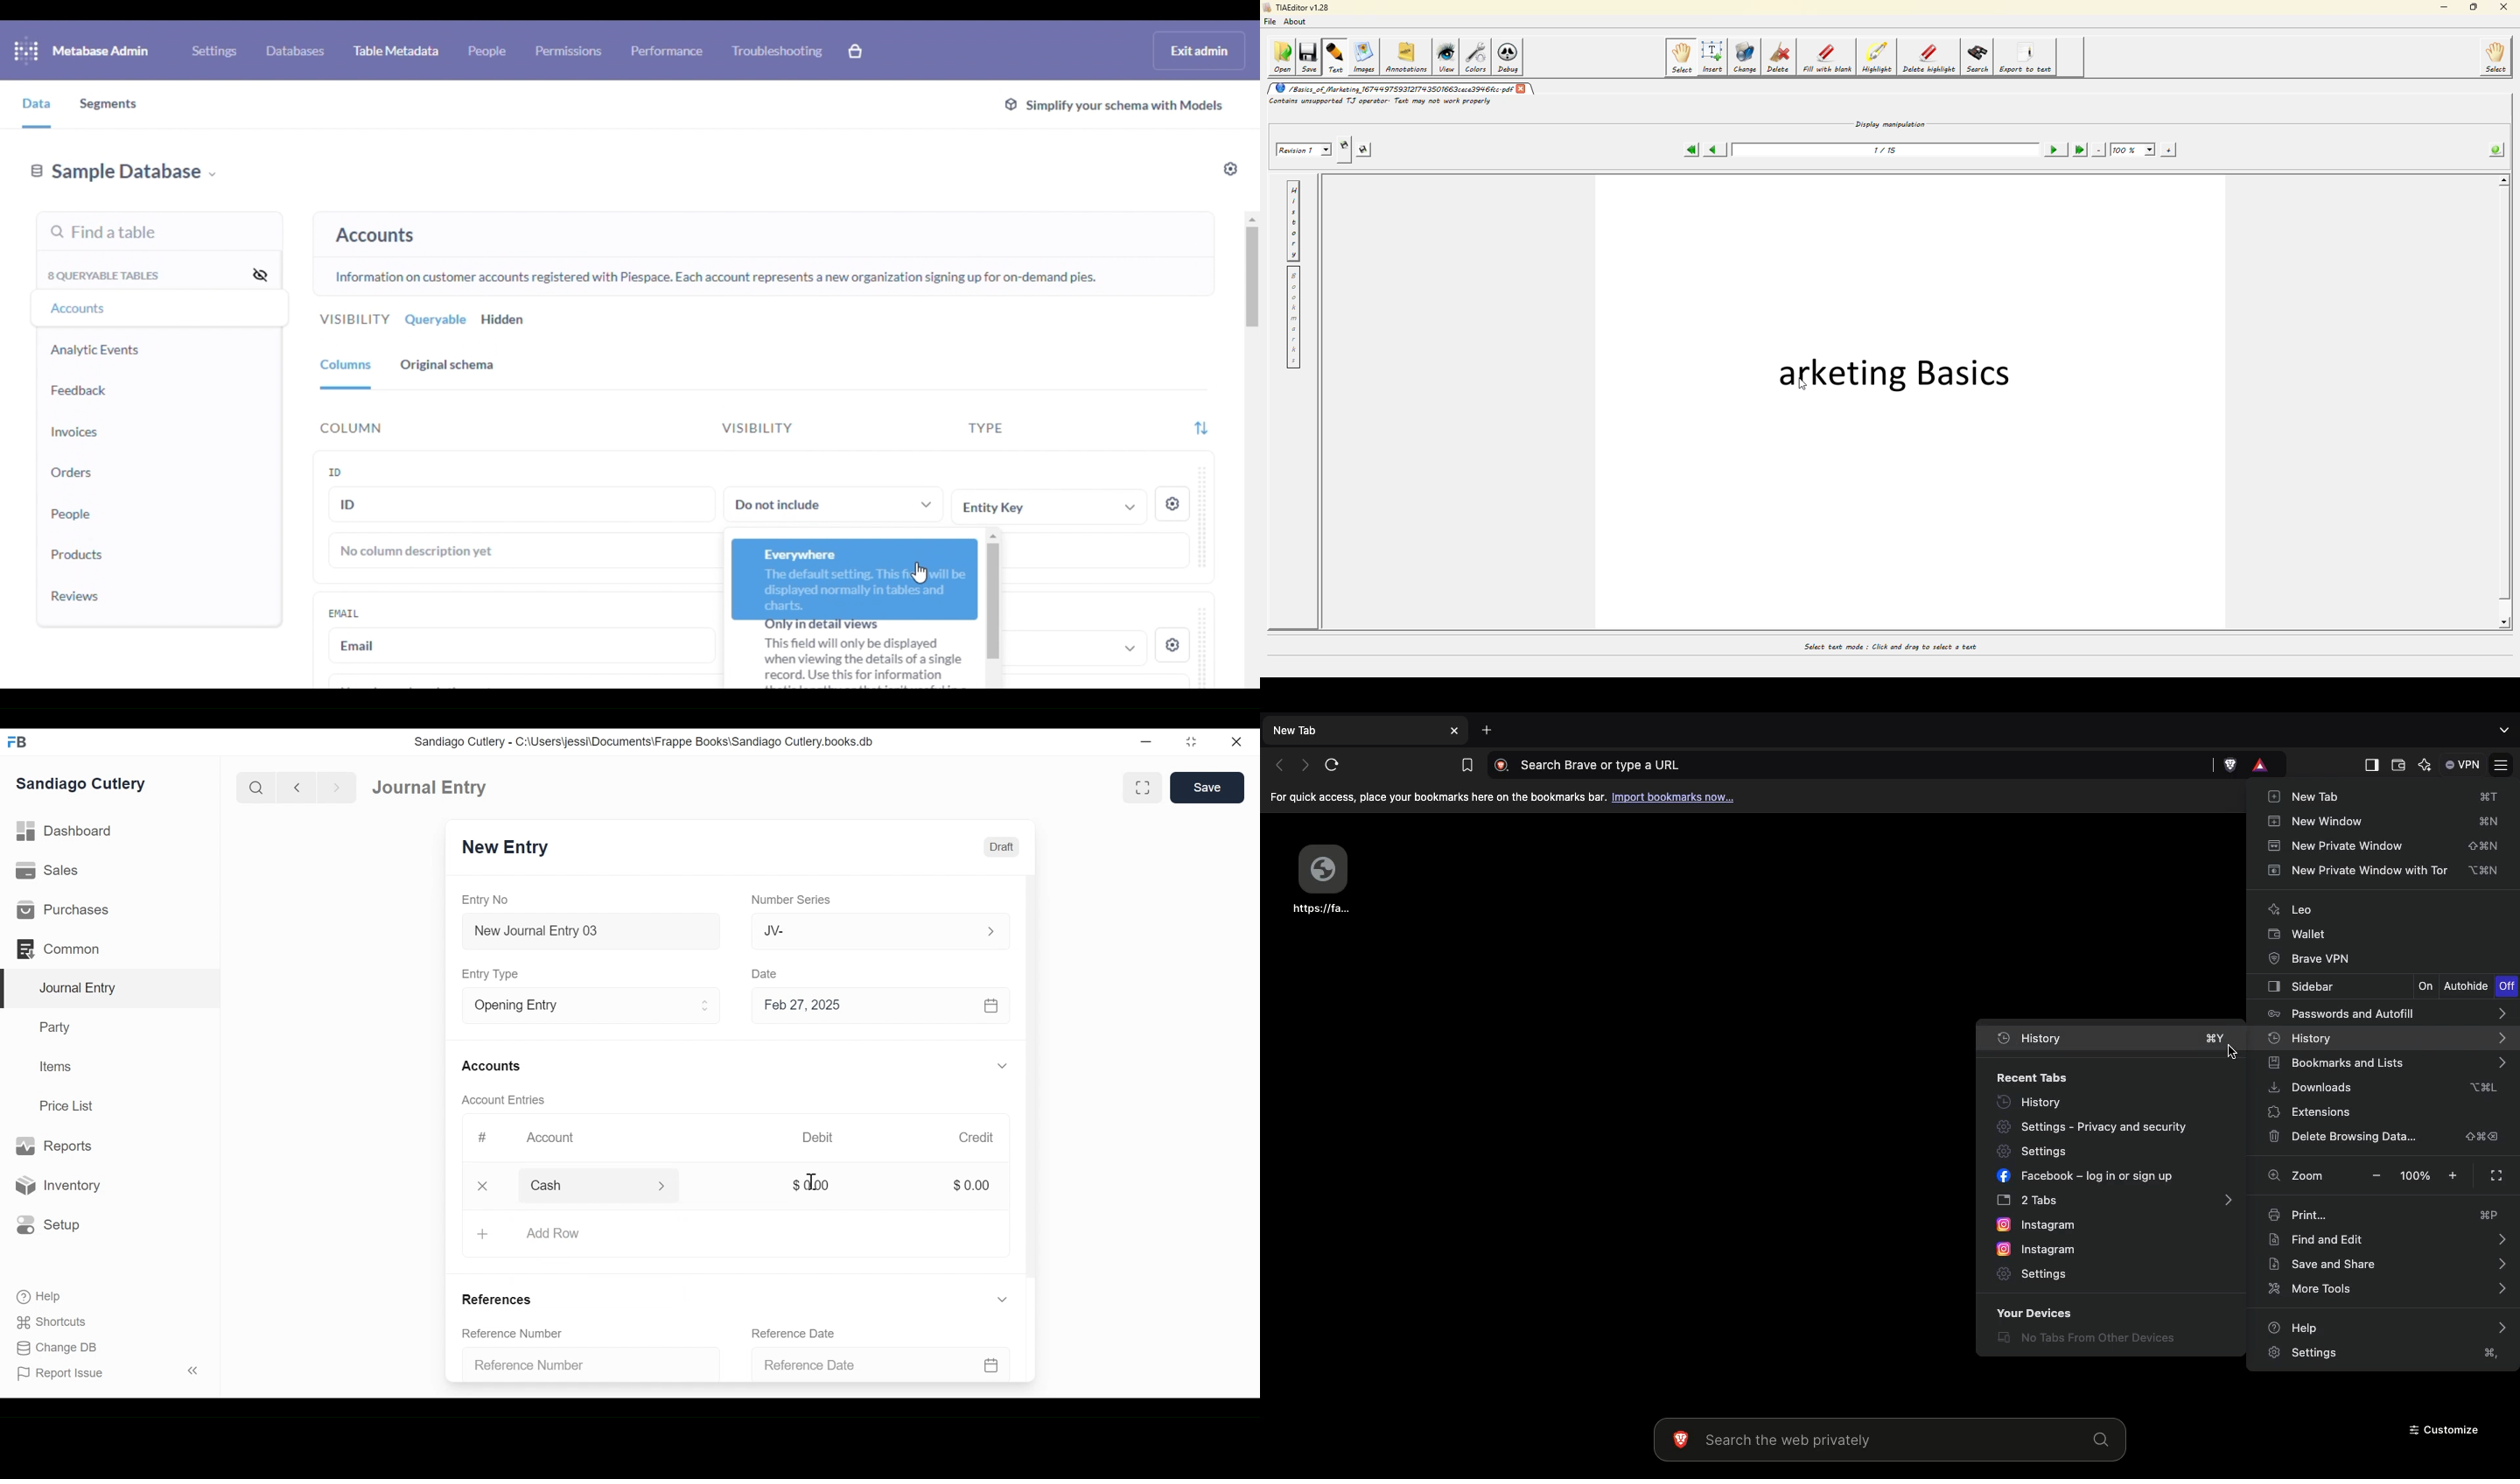  I want to click on Reports, so click(58, 1146).